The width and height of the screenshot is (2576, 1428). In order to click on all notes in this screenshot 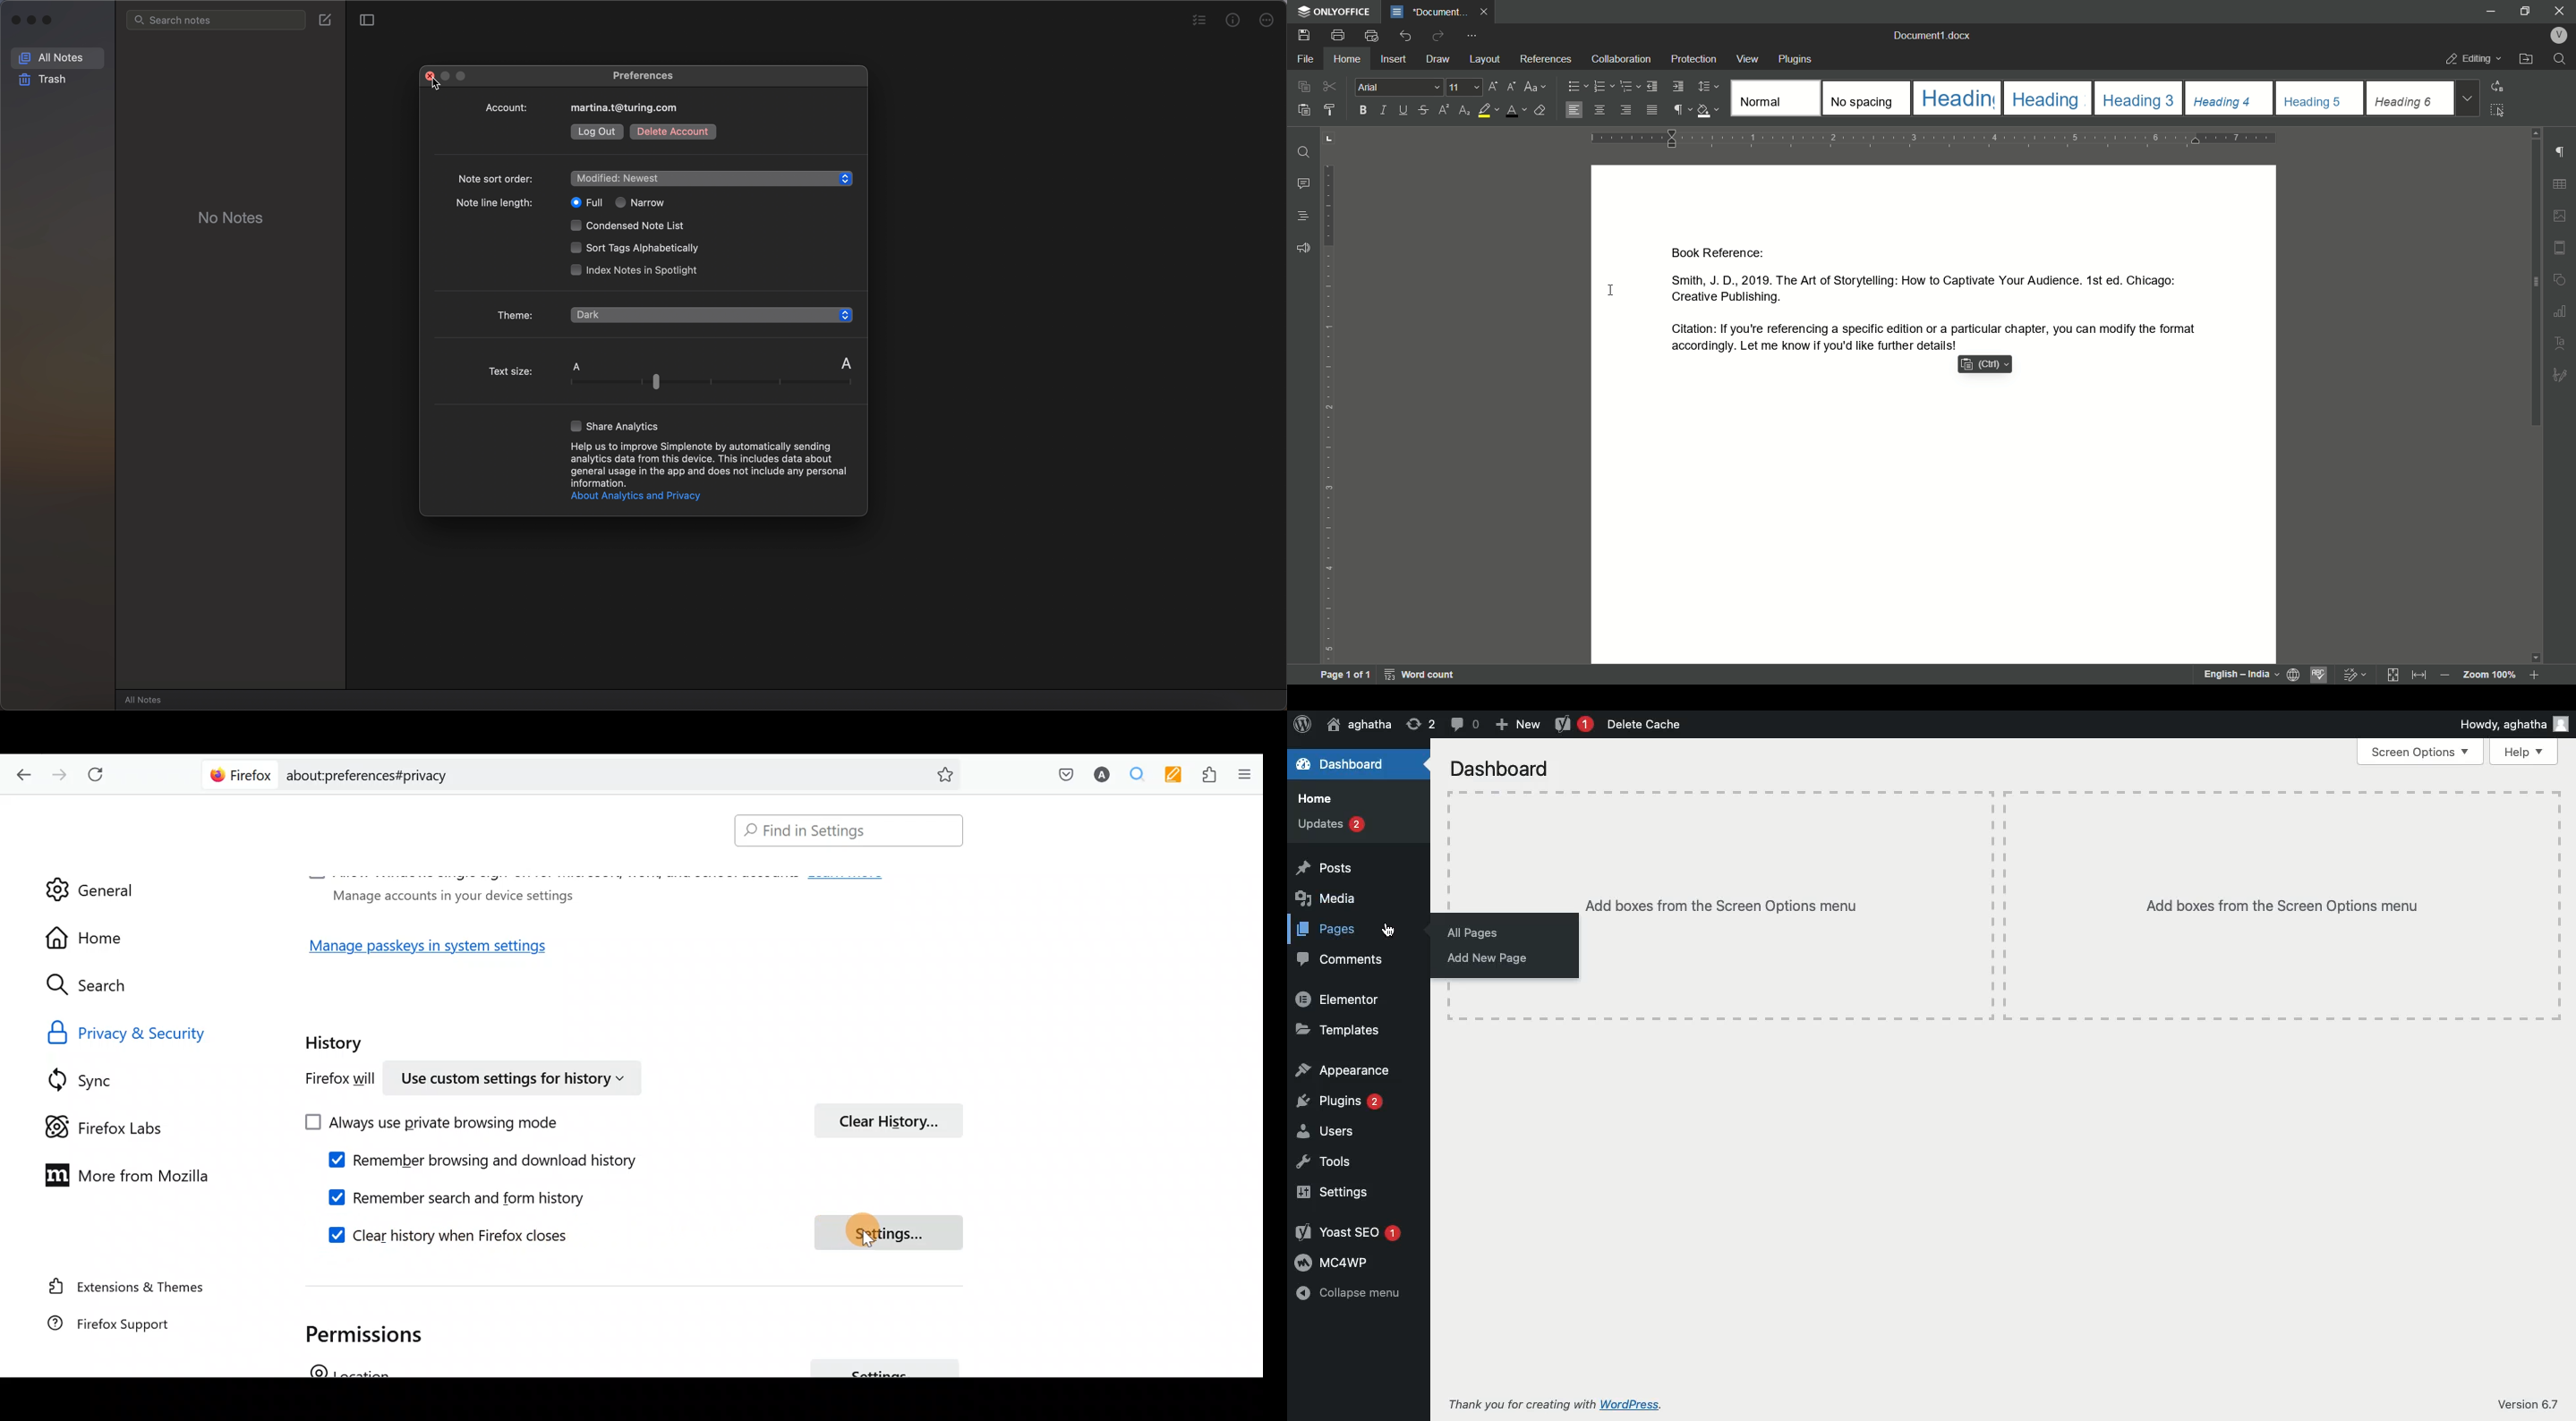, I will do `click(146, 699)`.